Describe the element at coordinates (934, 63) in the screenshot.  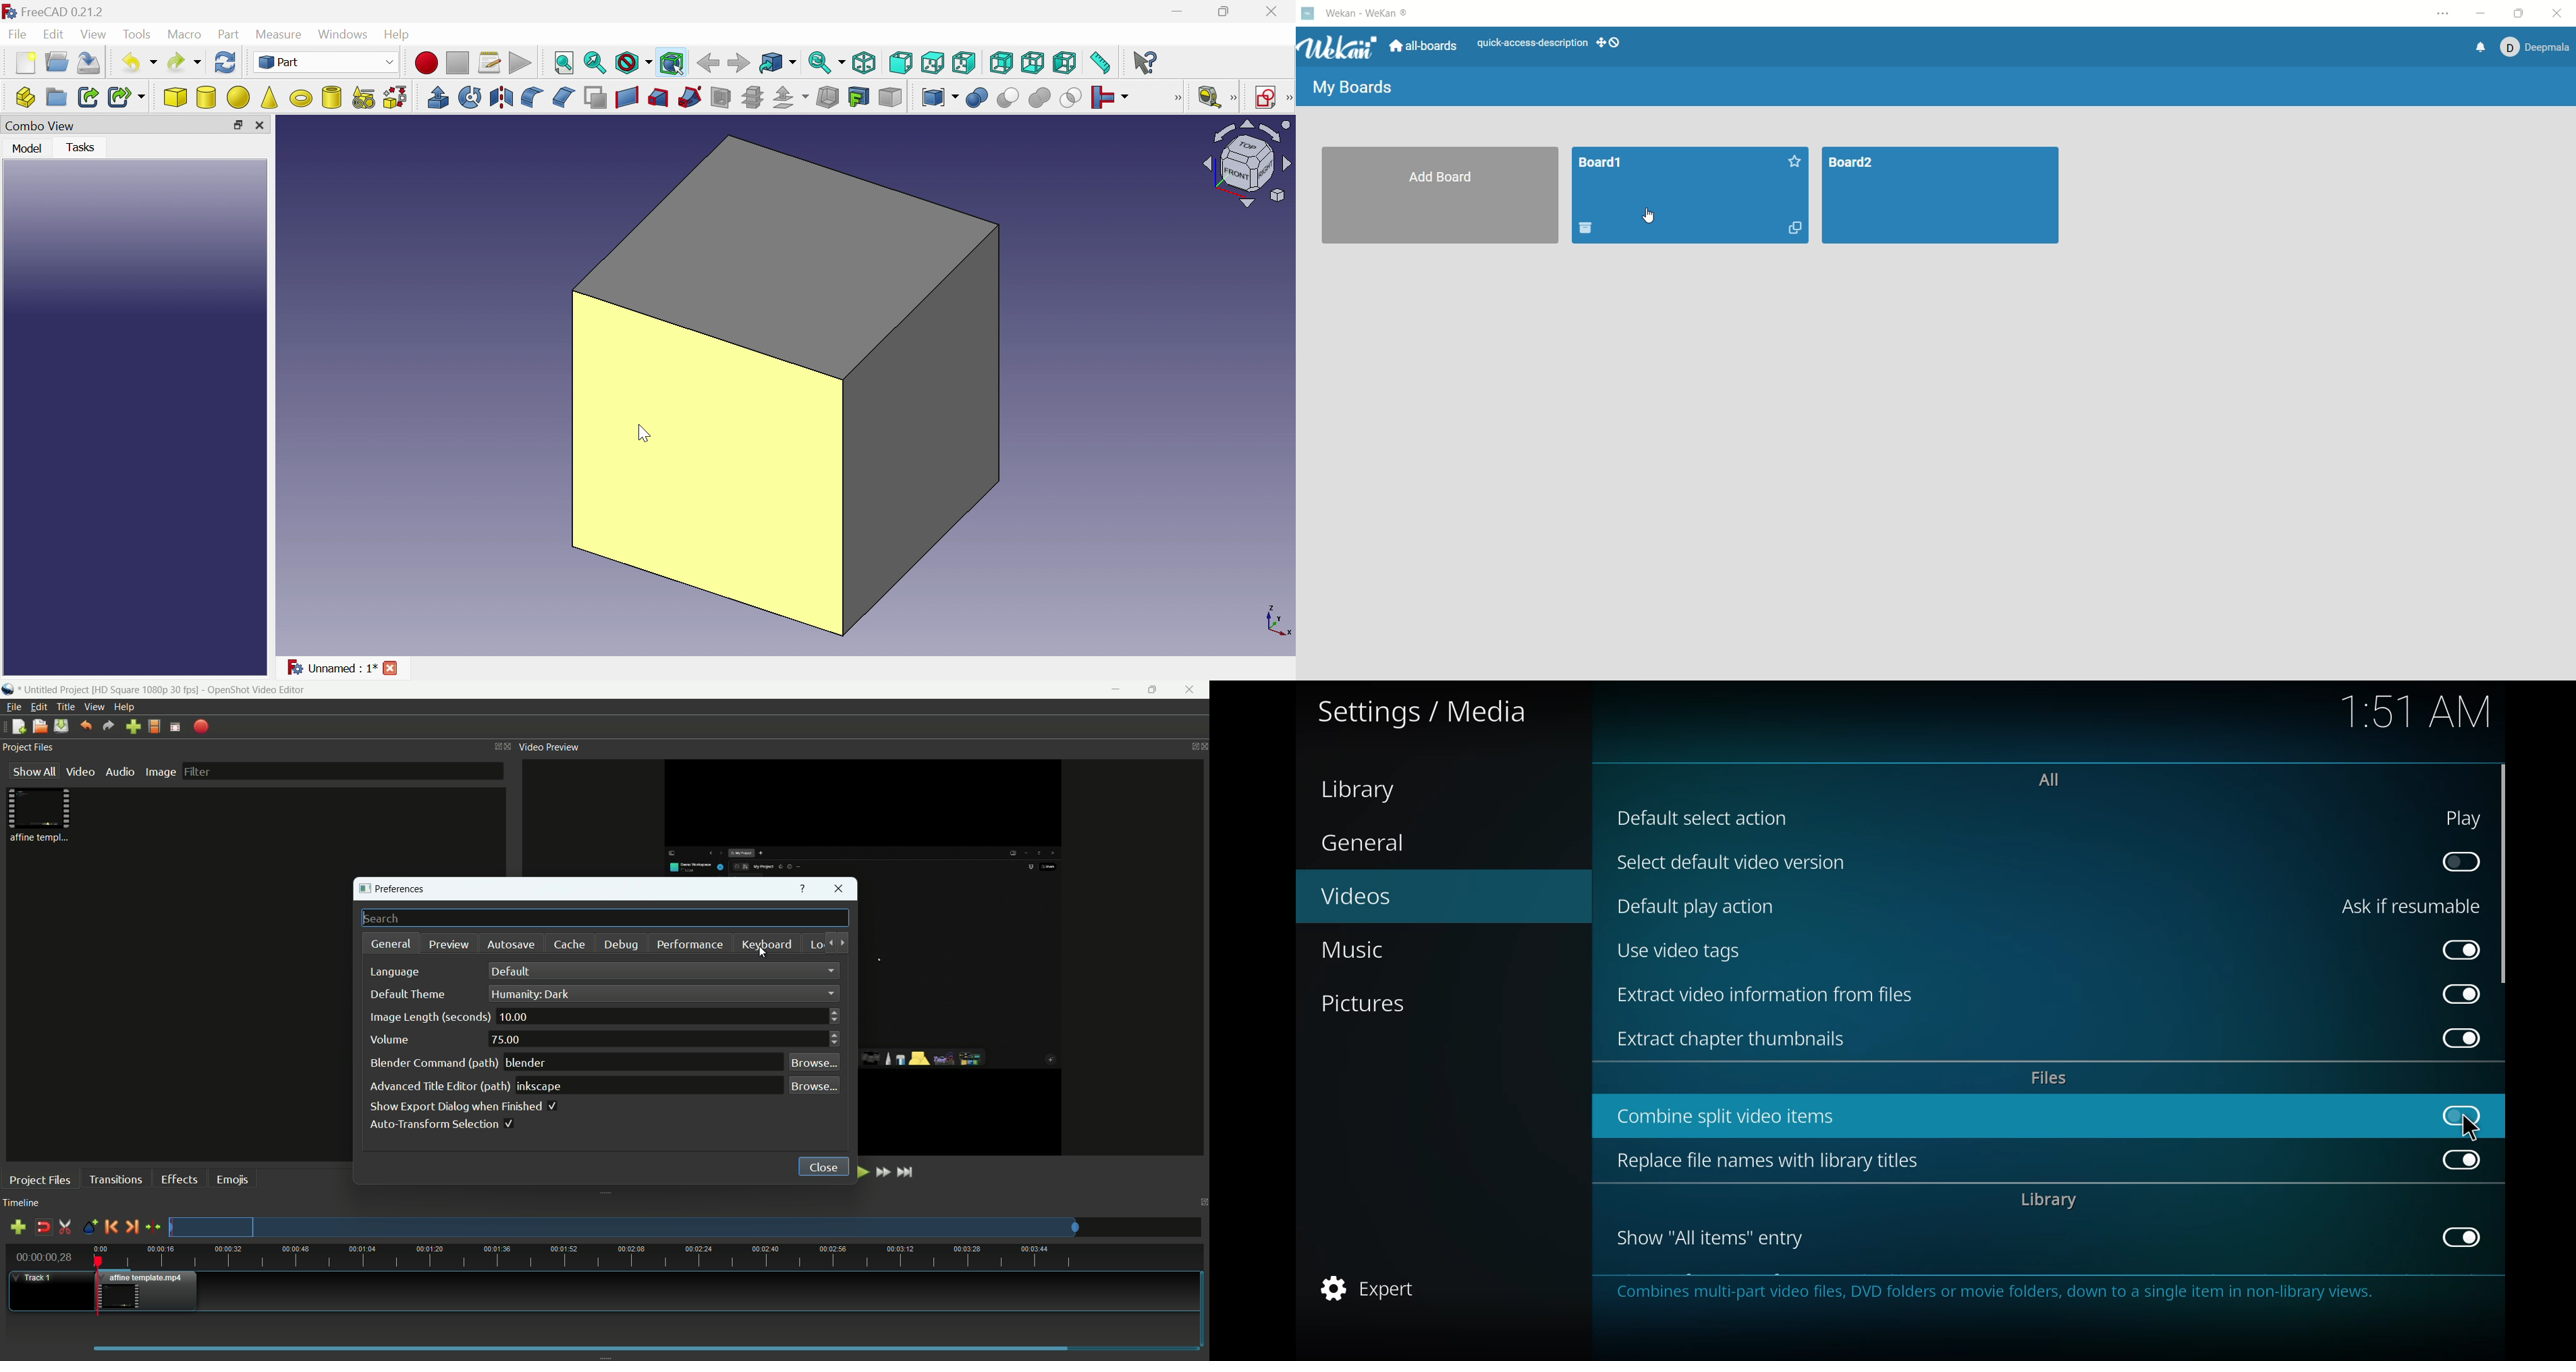
I see `Top` at that location.